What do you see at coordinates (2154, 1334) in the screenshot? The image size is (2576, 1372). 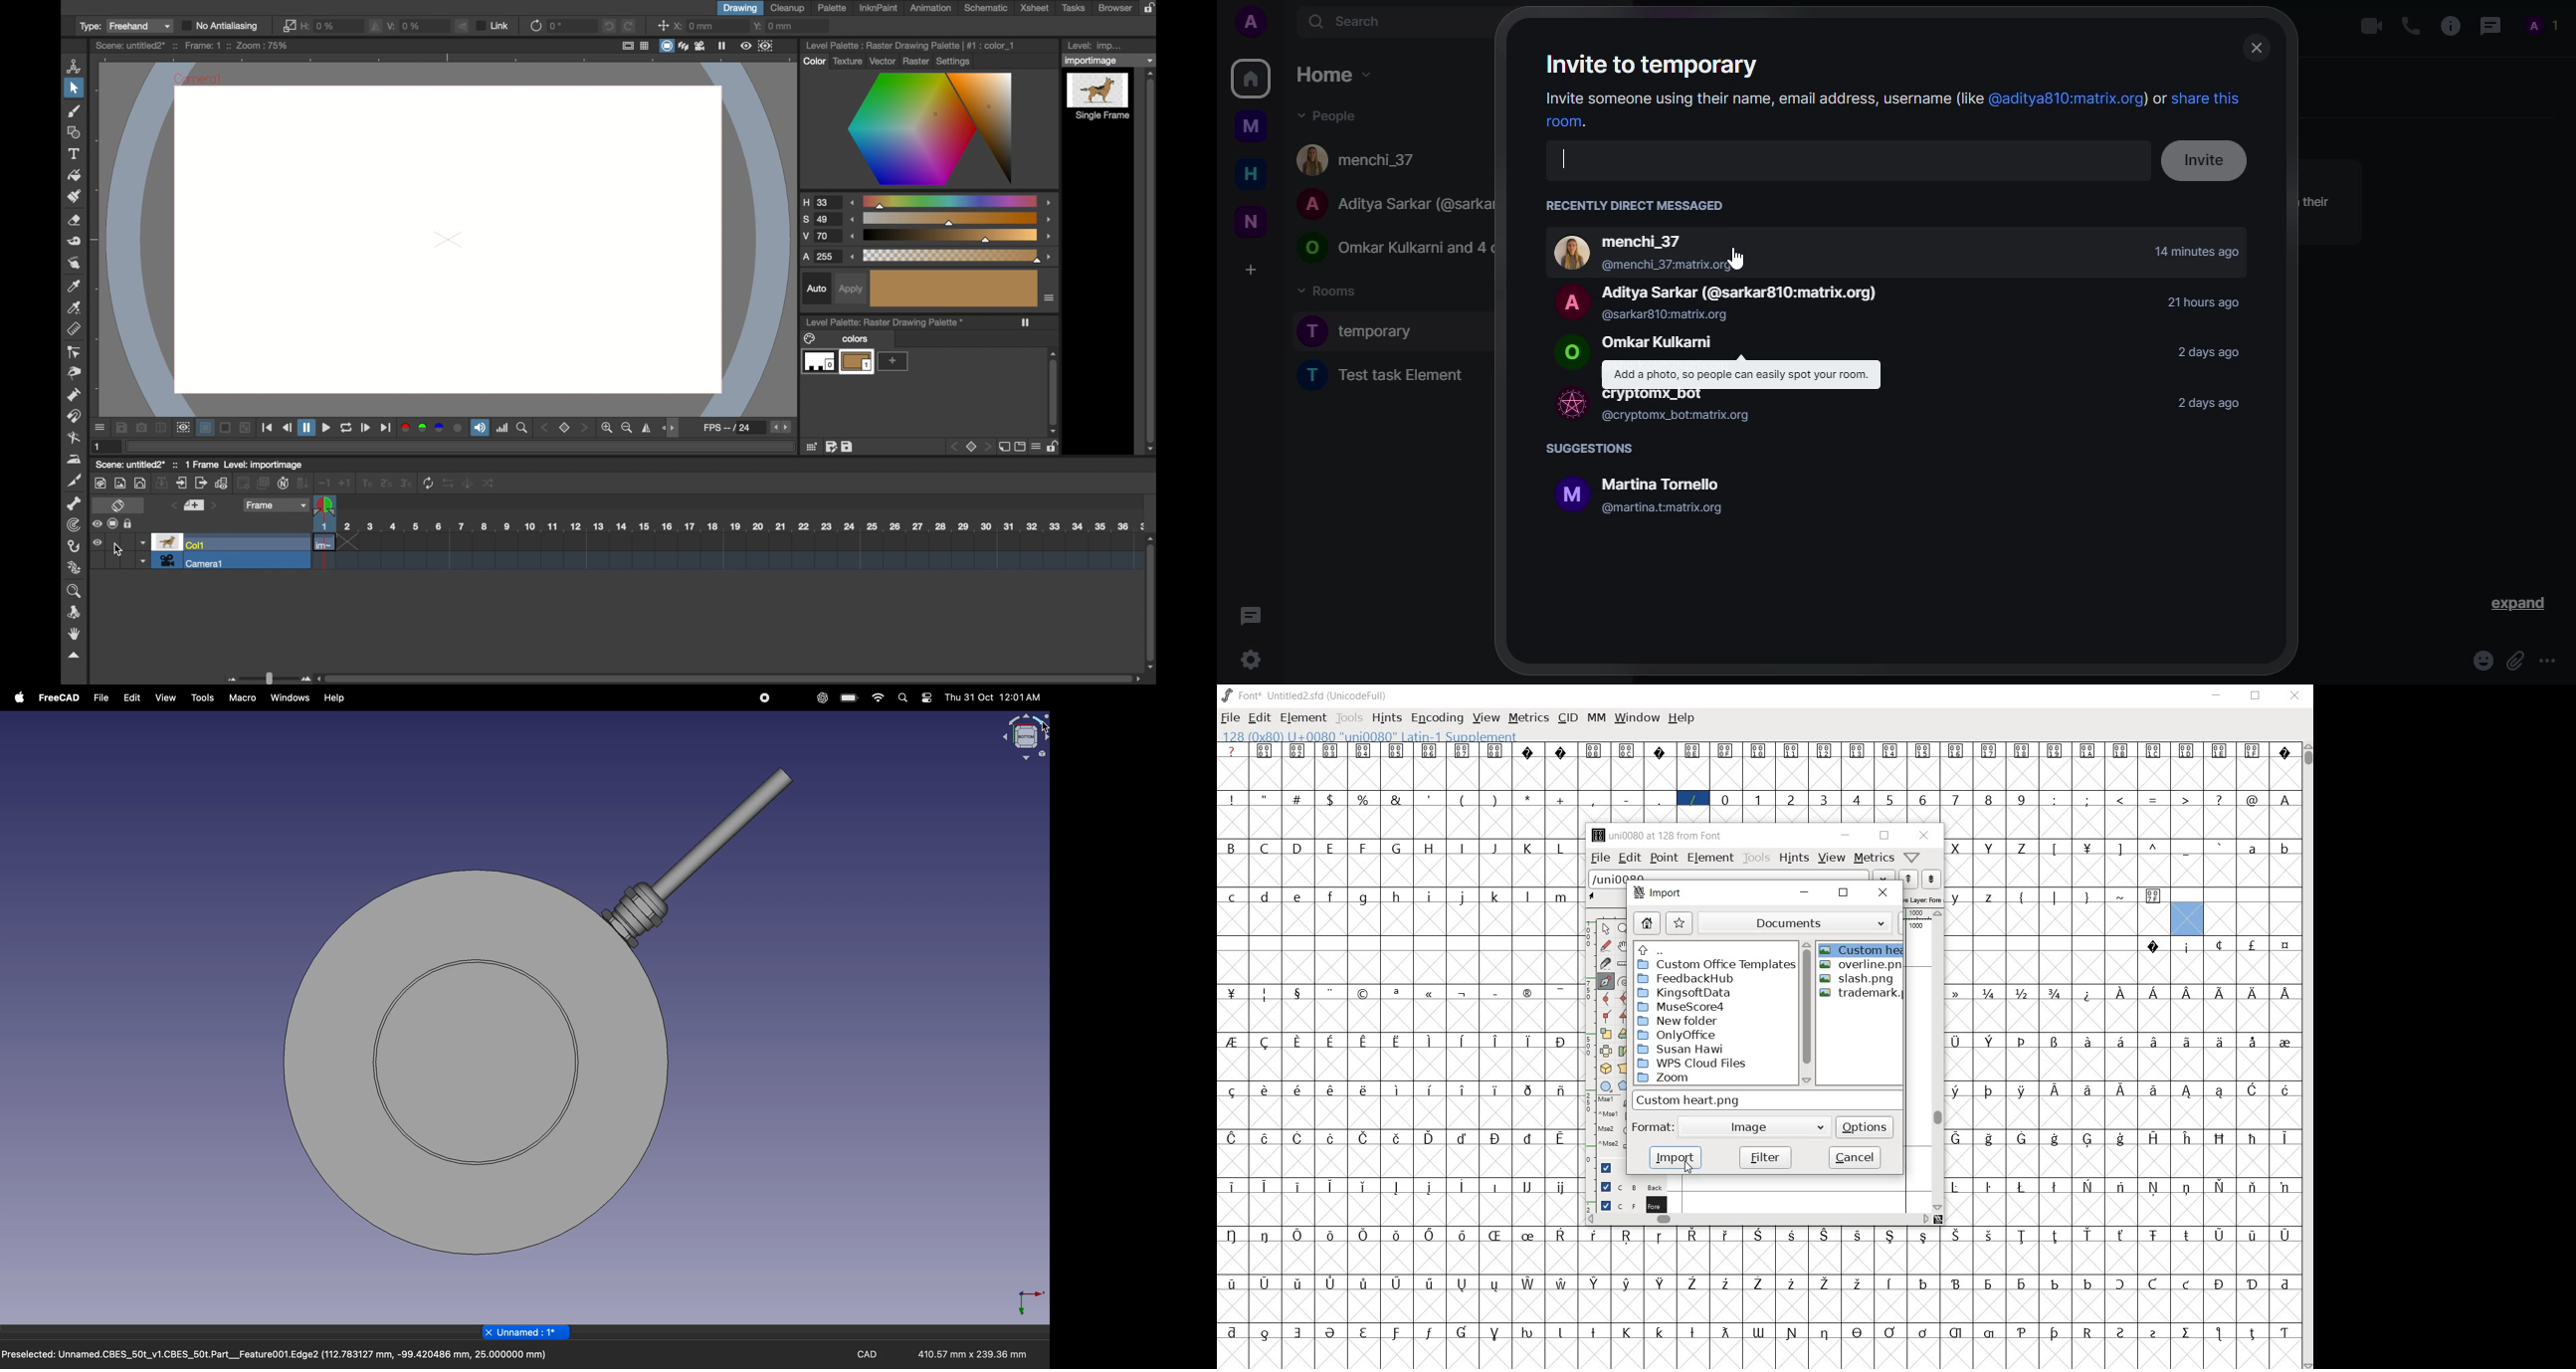 I see `glyph` at bounding box center [2154, 1334].